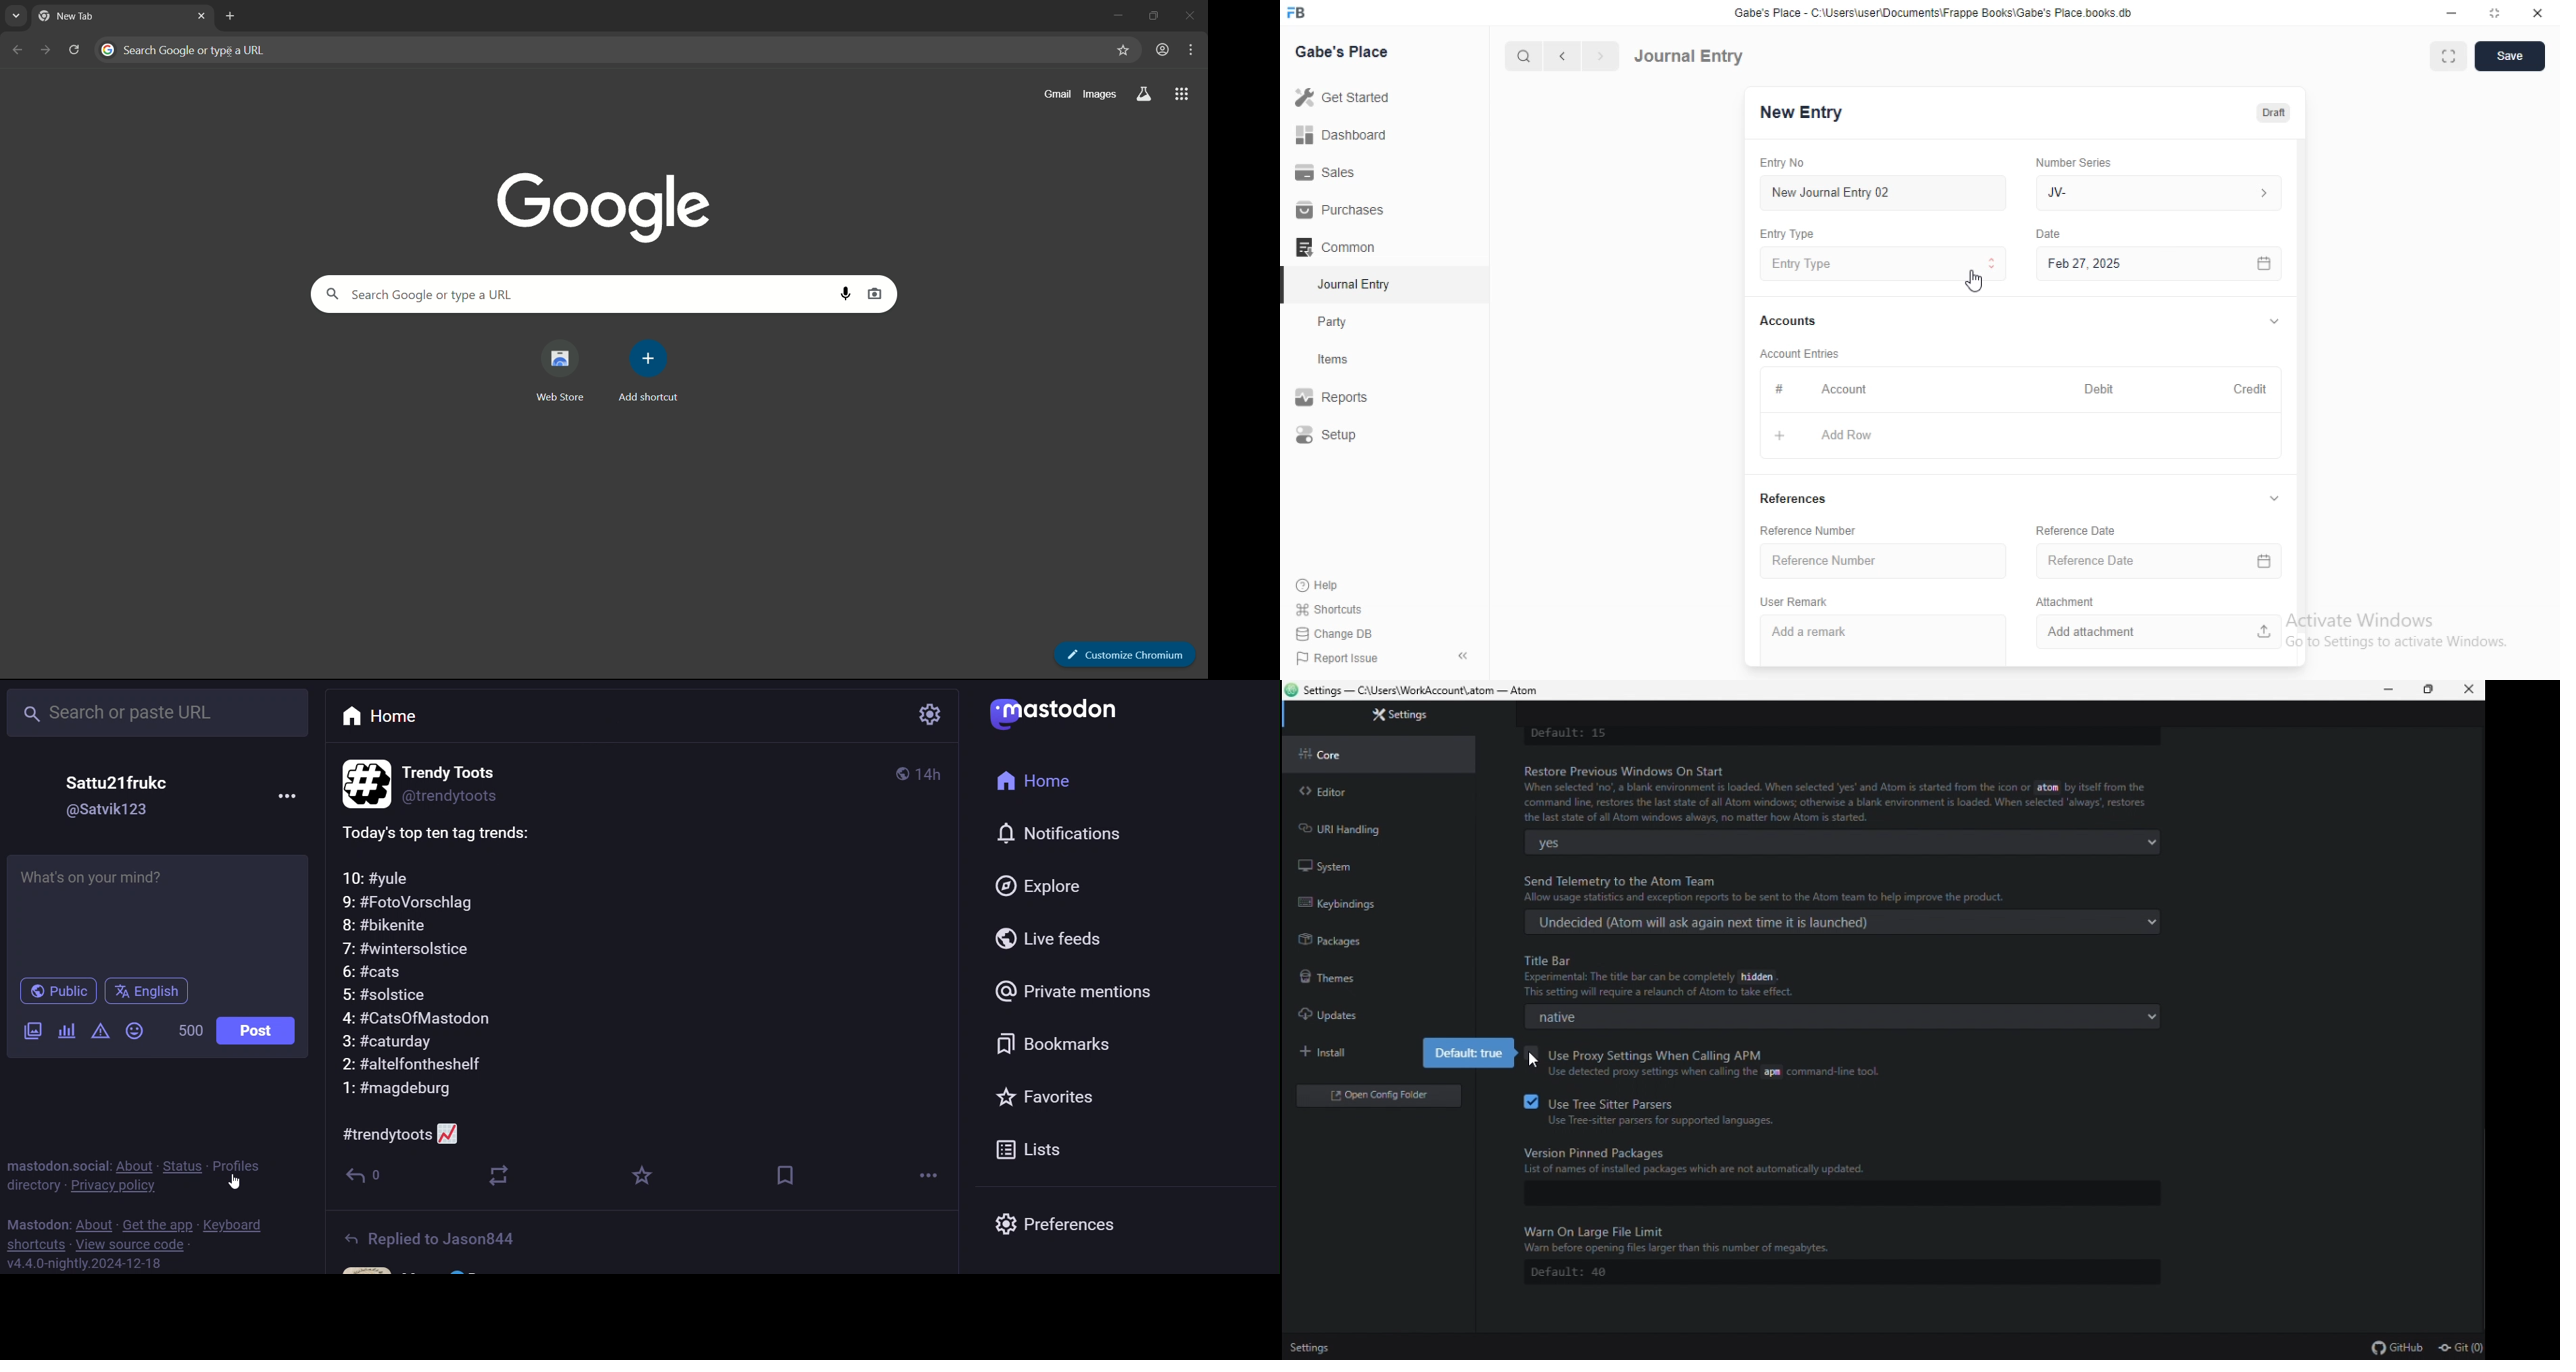 Image resolution: width=2576 pixels, height=1372 pixels. What do you see at coordinates (106, 1265) in the screenshot?
I see `v4.4.0-nightly.2024-12-18` at bounding box center [106, 1265].